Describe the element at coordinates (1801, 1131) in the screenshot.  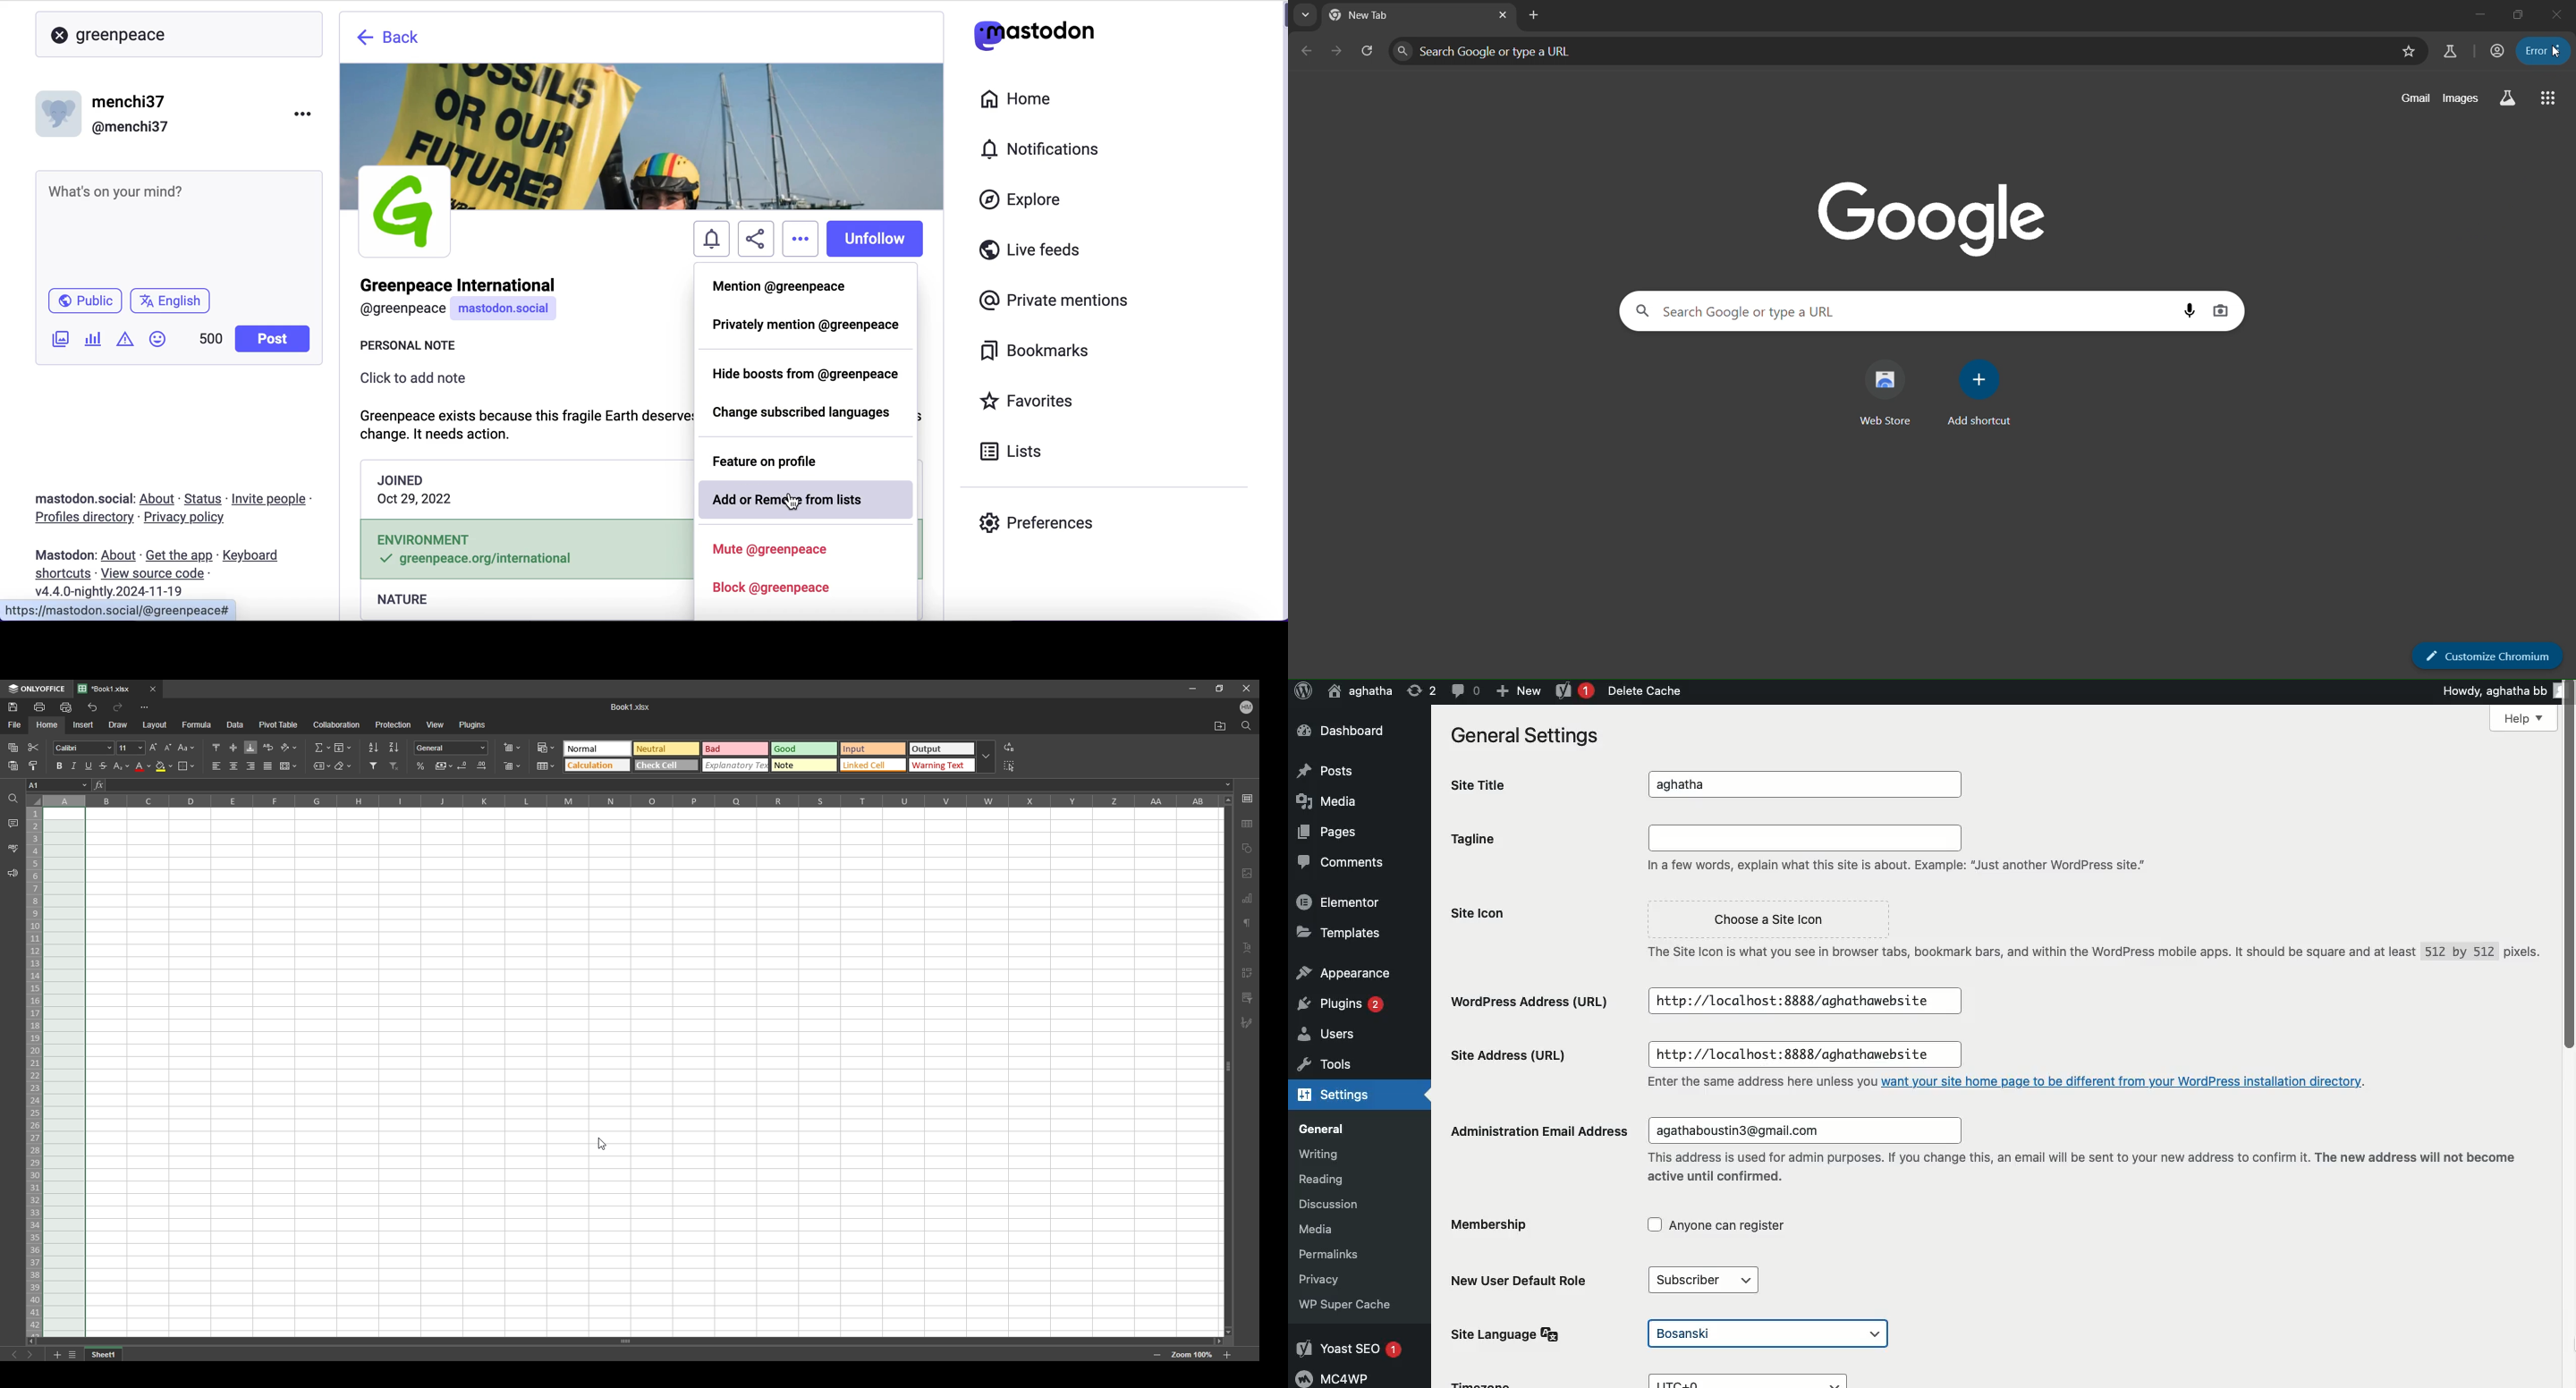
I see `agathaboustin3@gmail.com` at that location.